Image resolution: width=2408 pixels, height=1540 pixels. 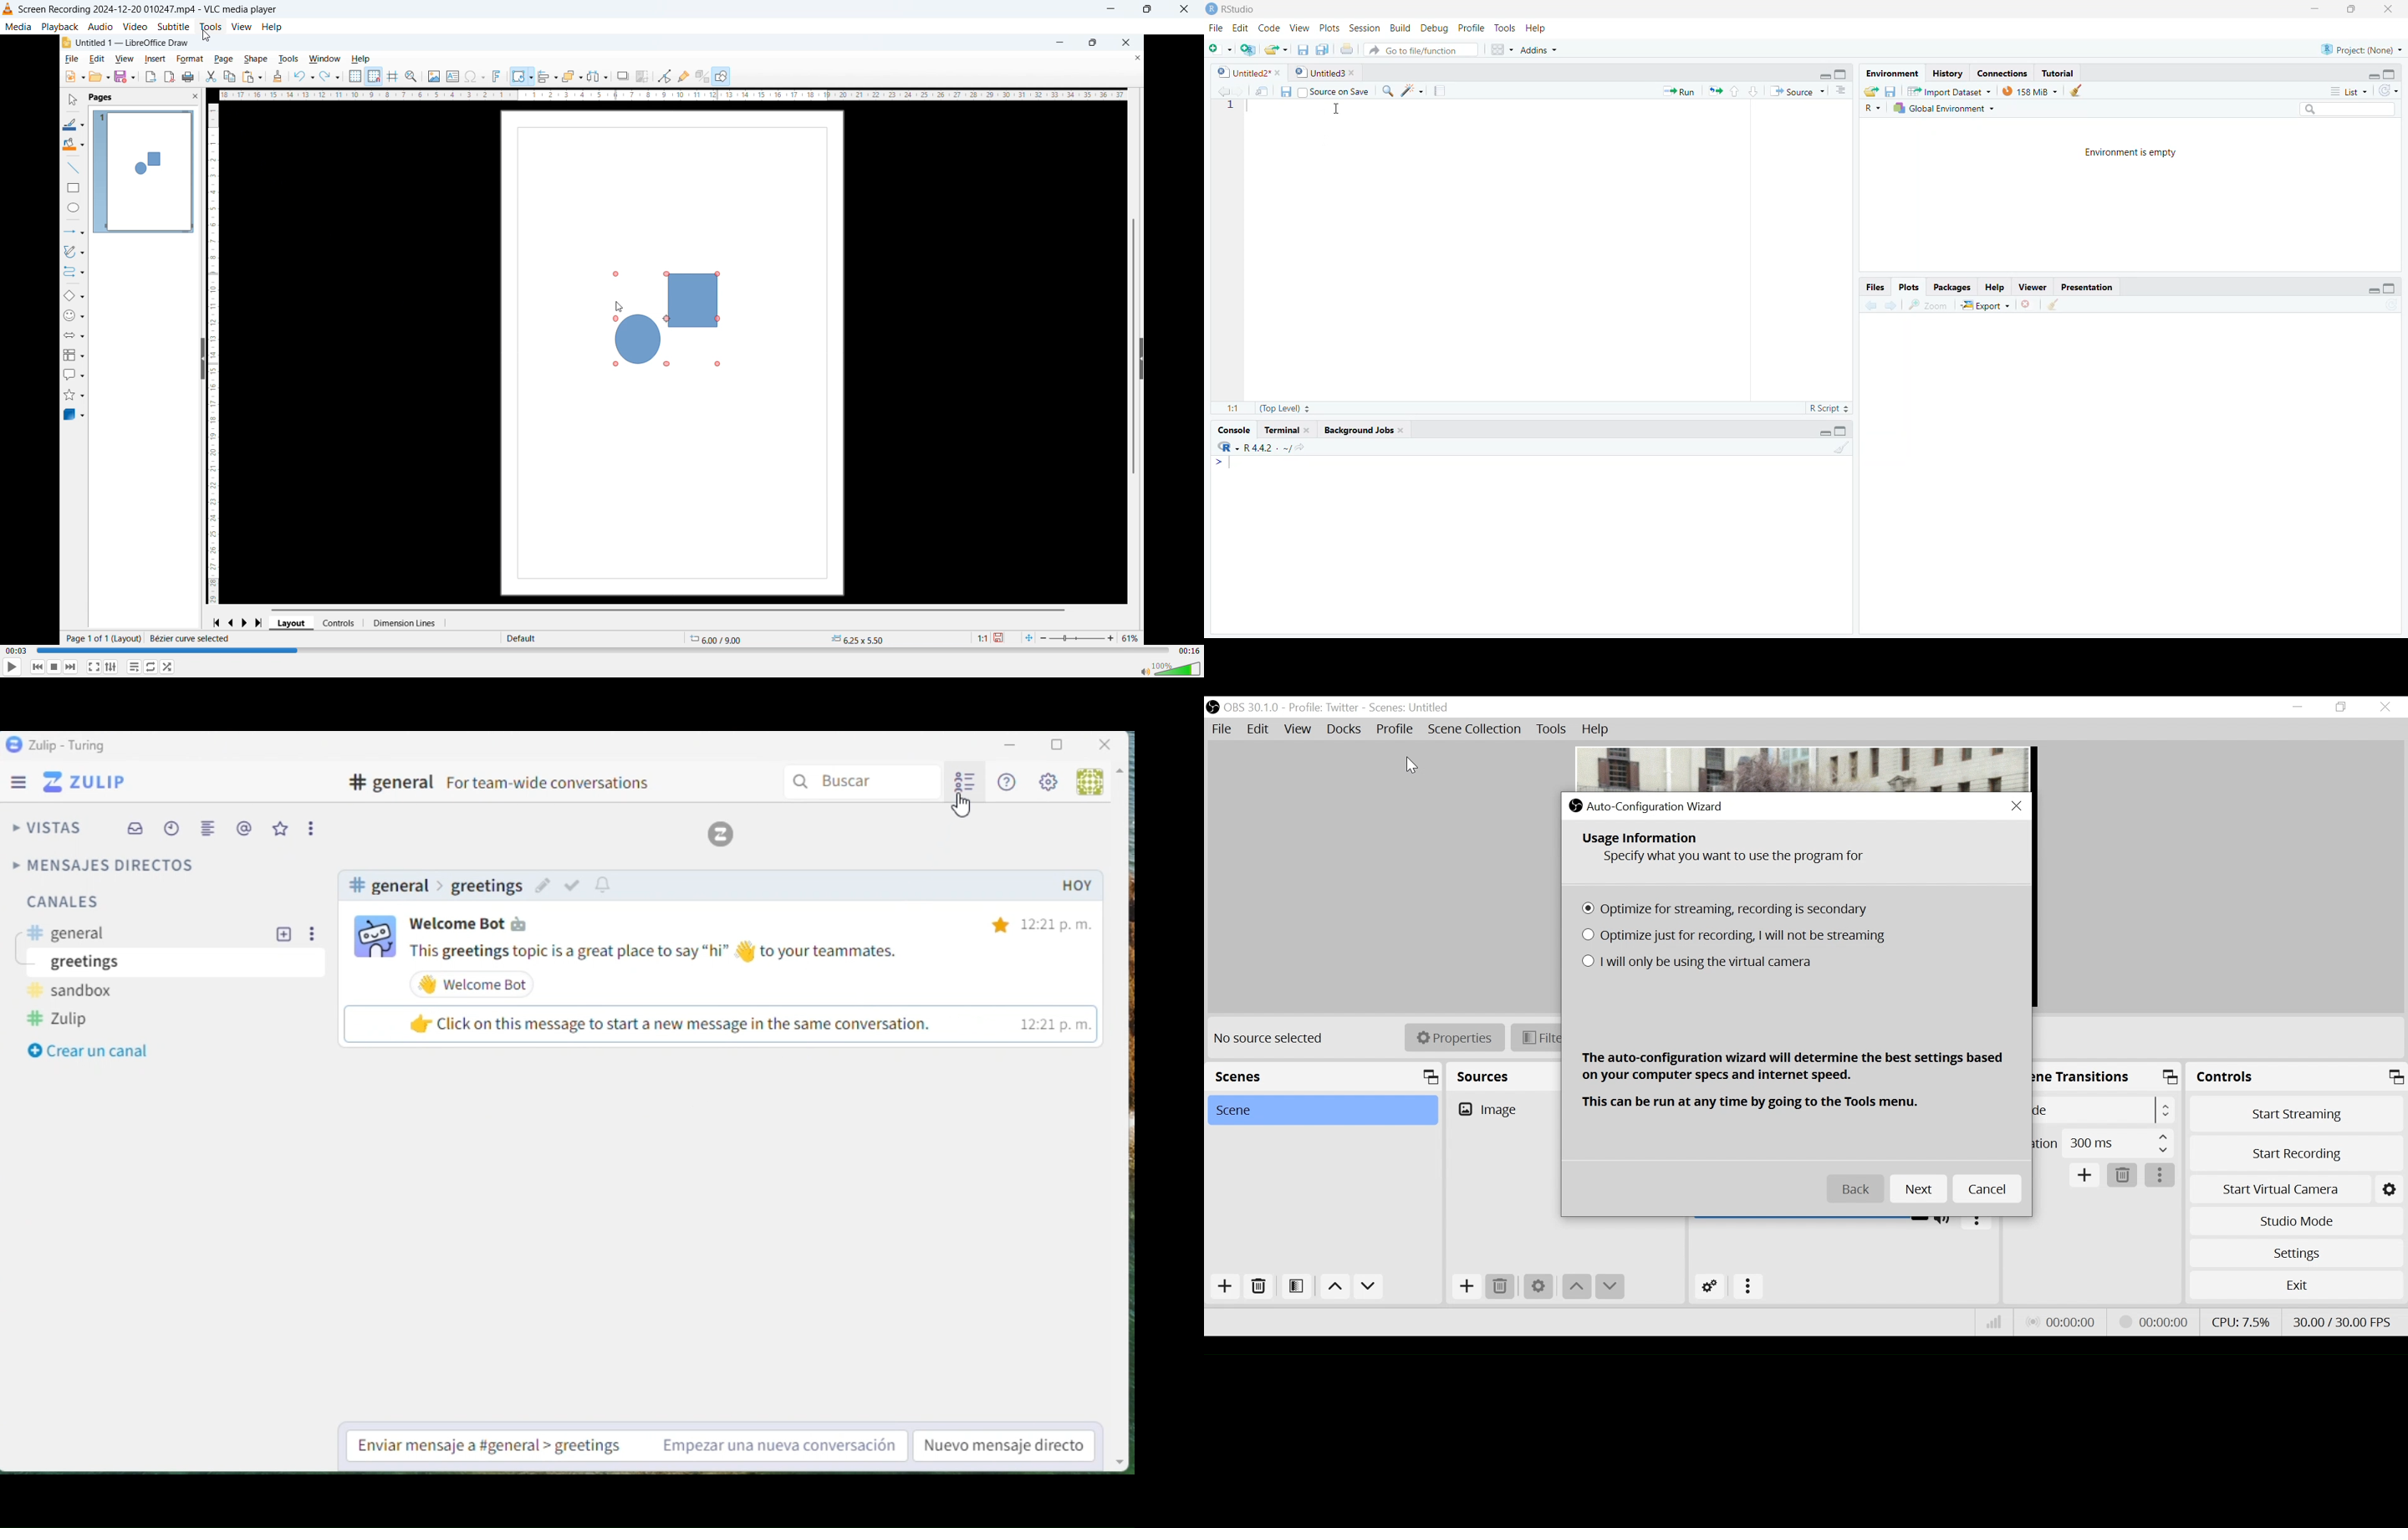 I want to click on Help, so click(x=1593, y=730).